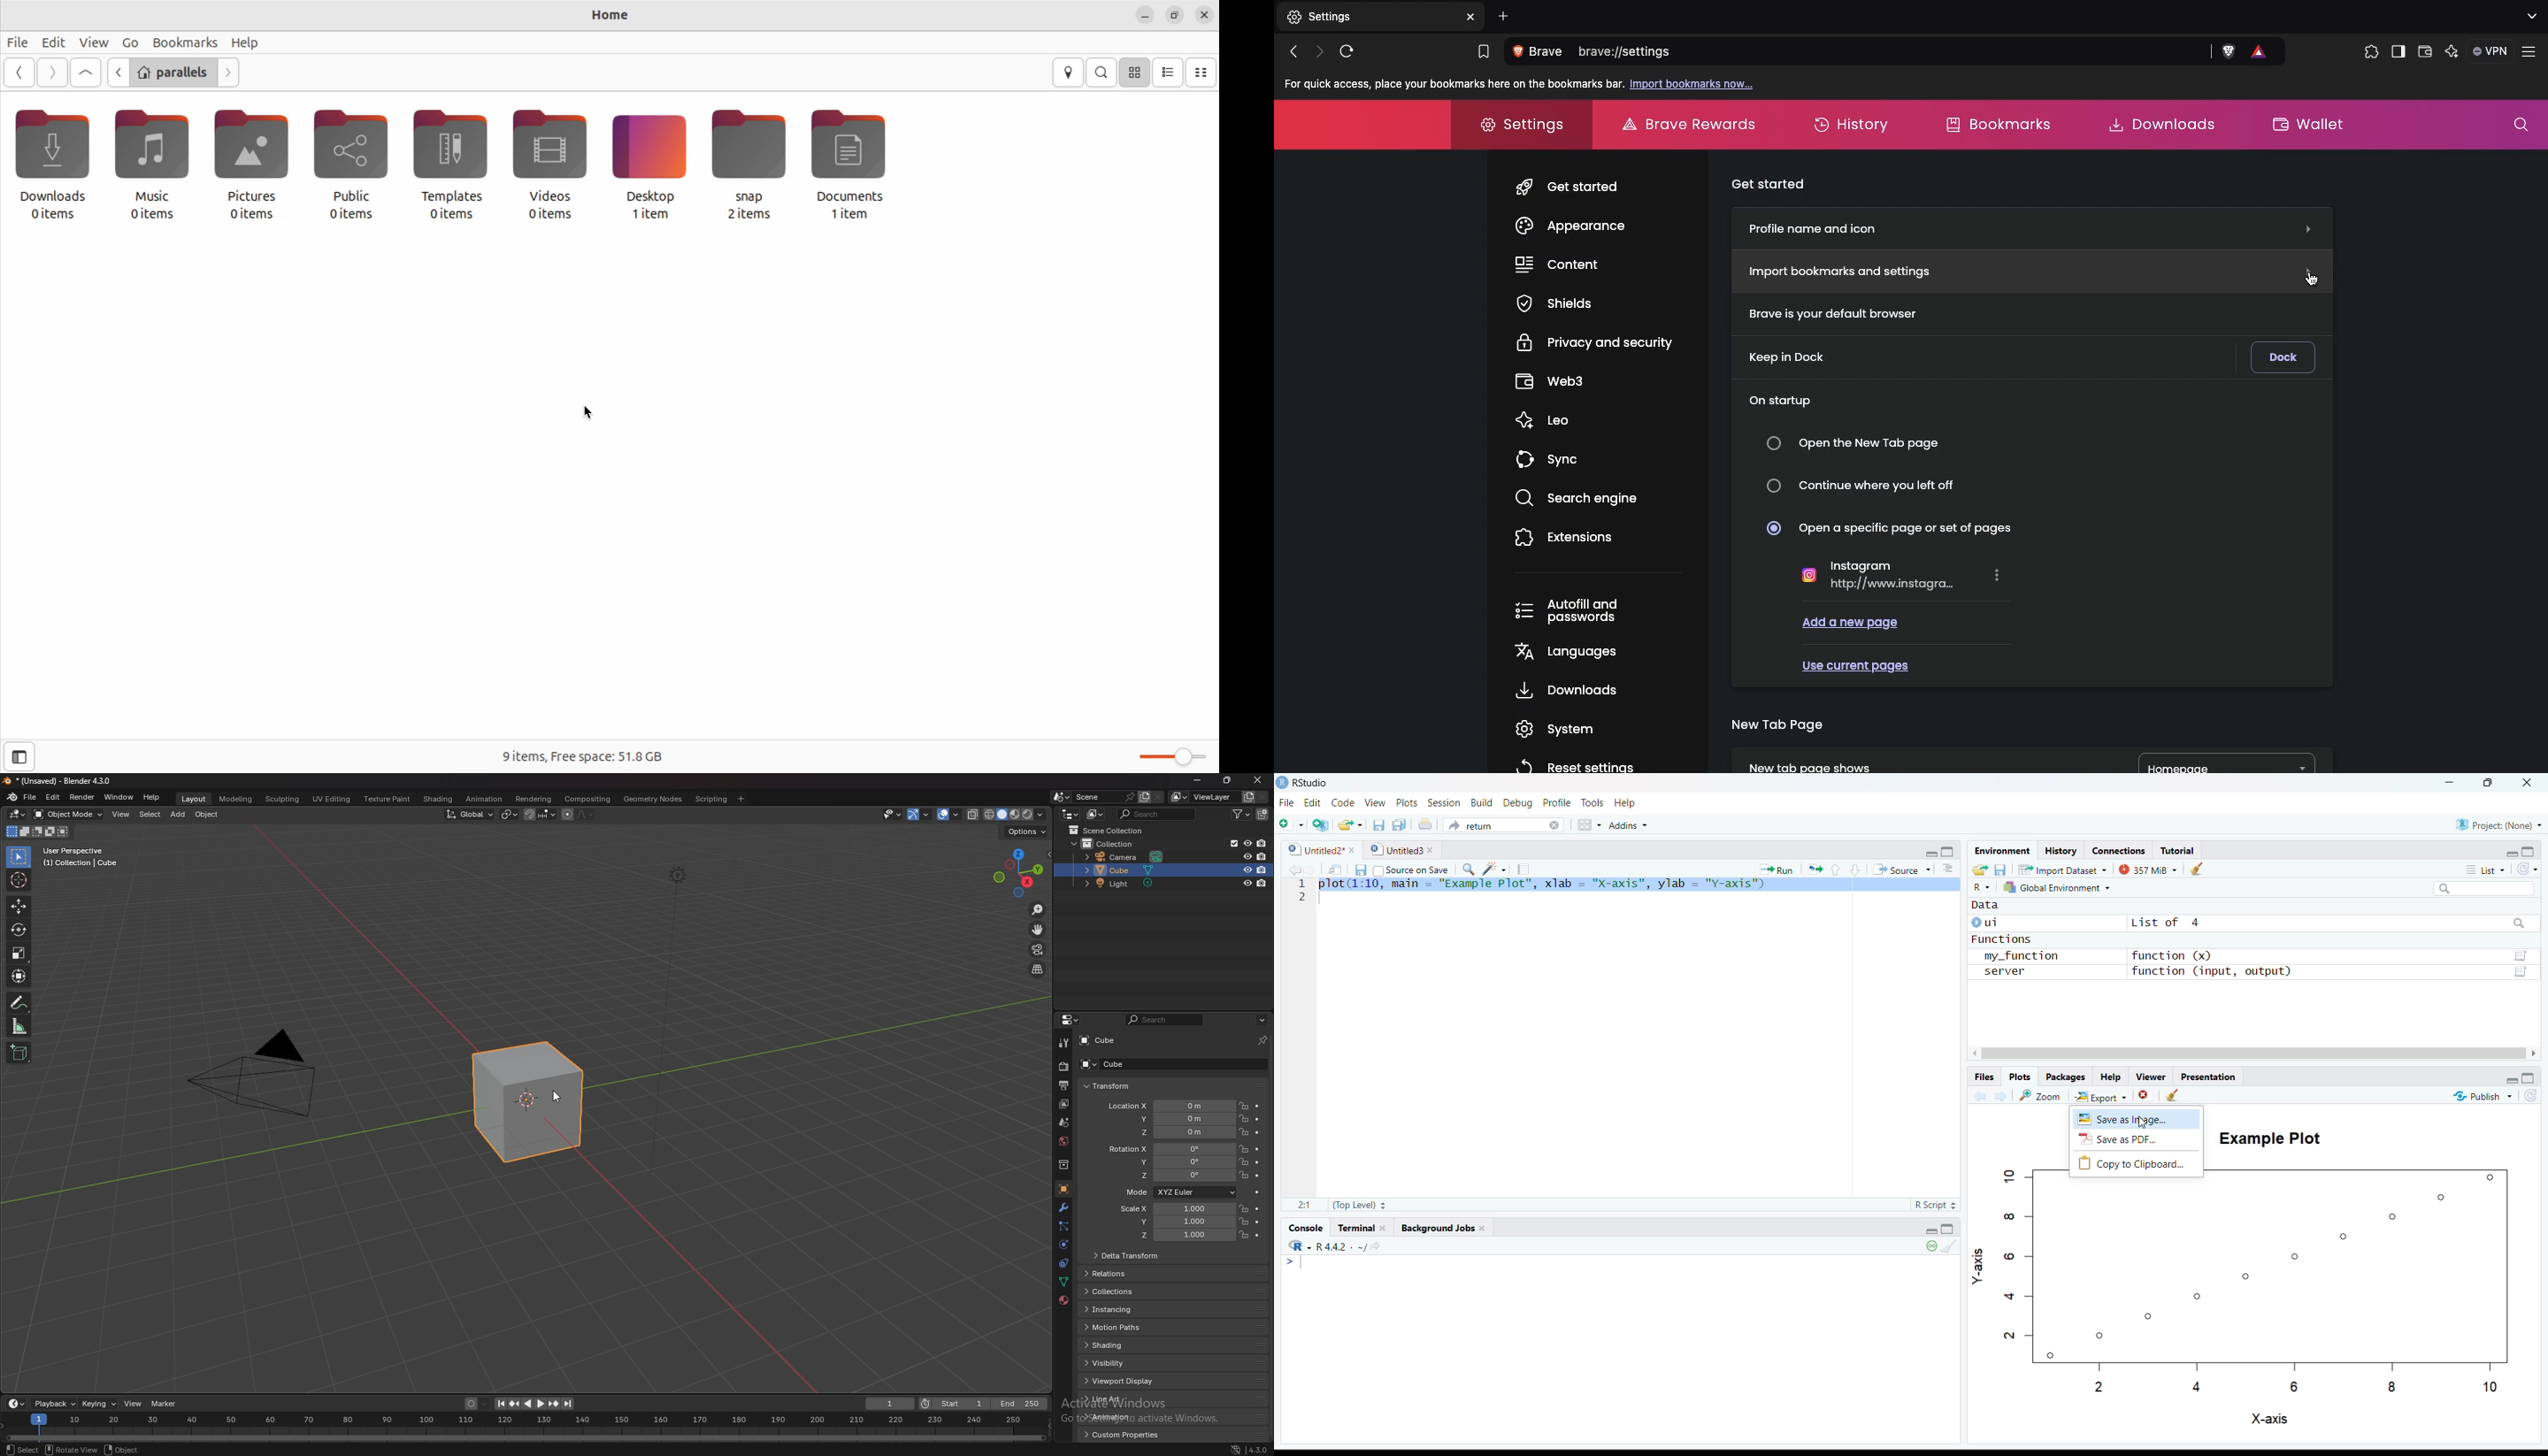 The width and height of the screenshot is (2548, 1456). I want to click on custom properties, so click(1128, 1435).